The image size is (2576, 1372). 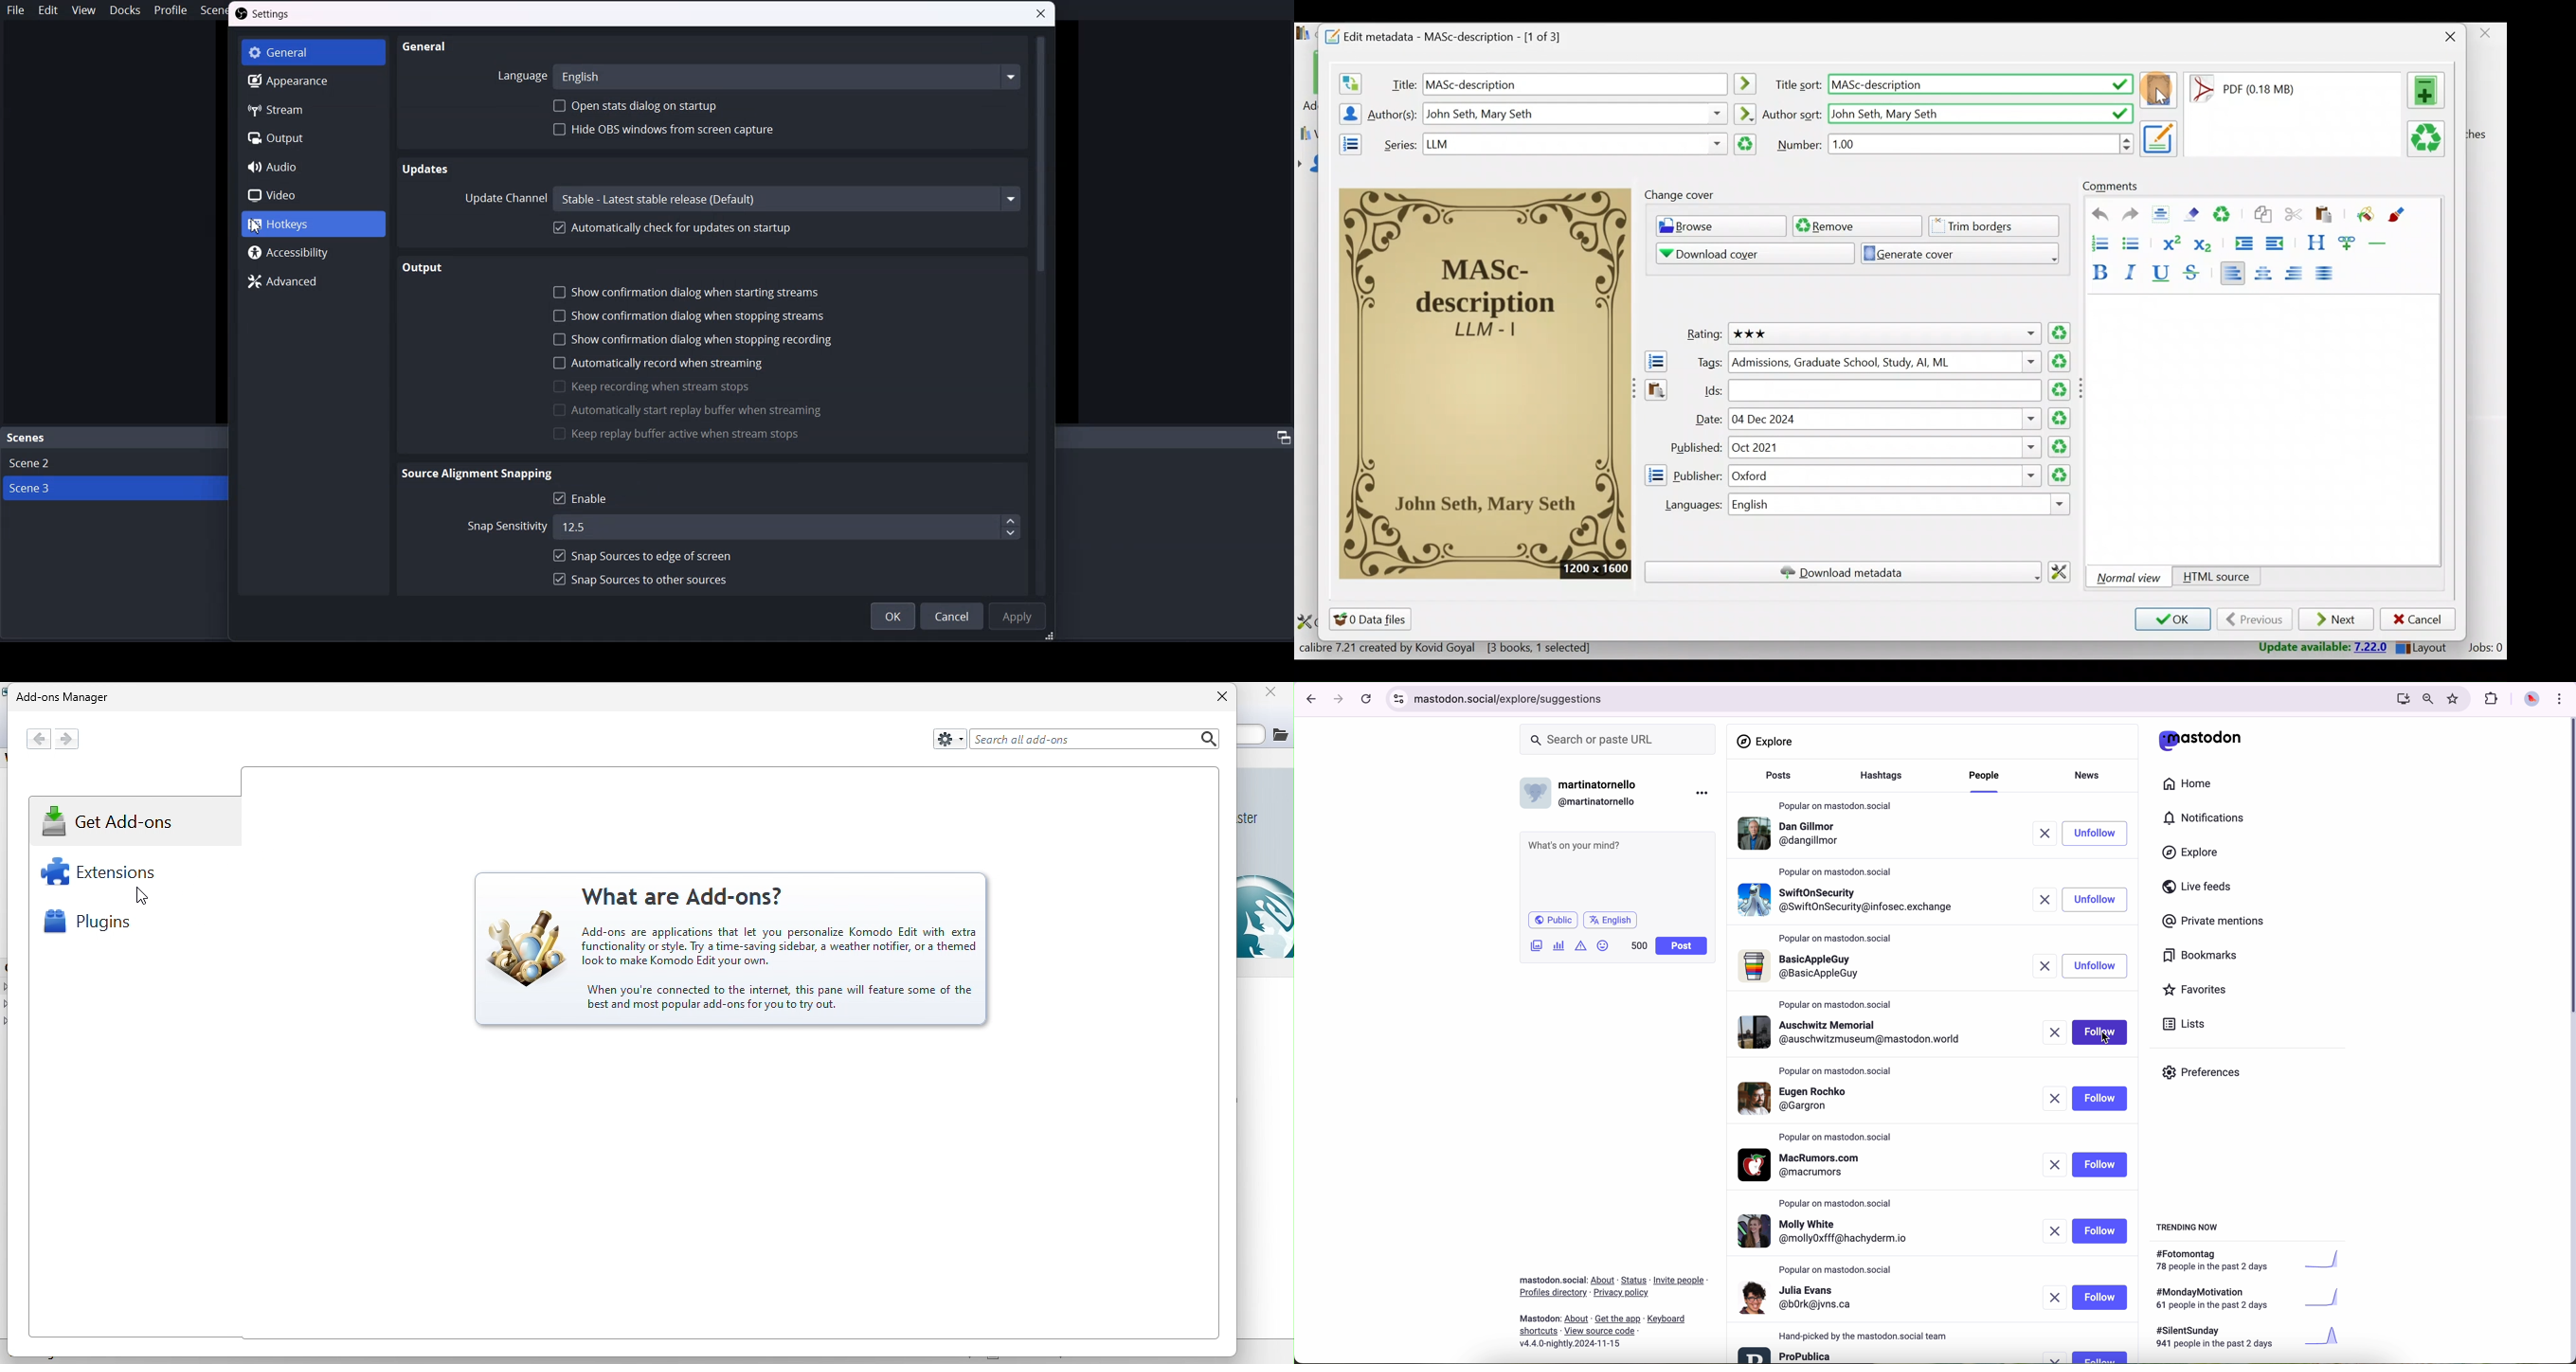 I want to click on Output, so click(x=424, y=268).